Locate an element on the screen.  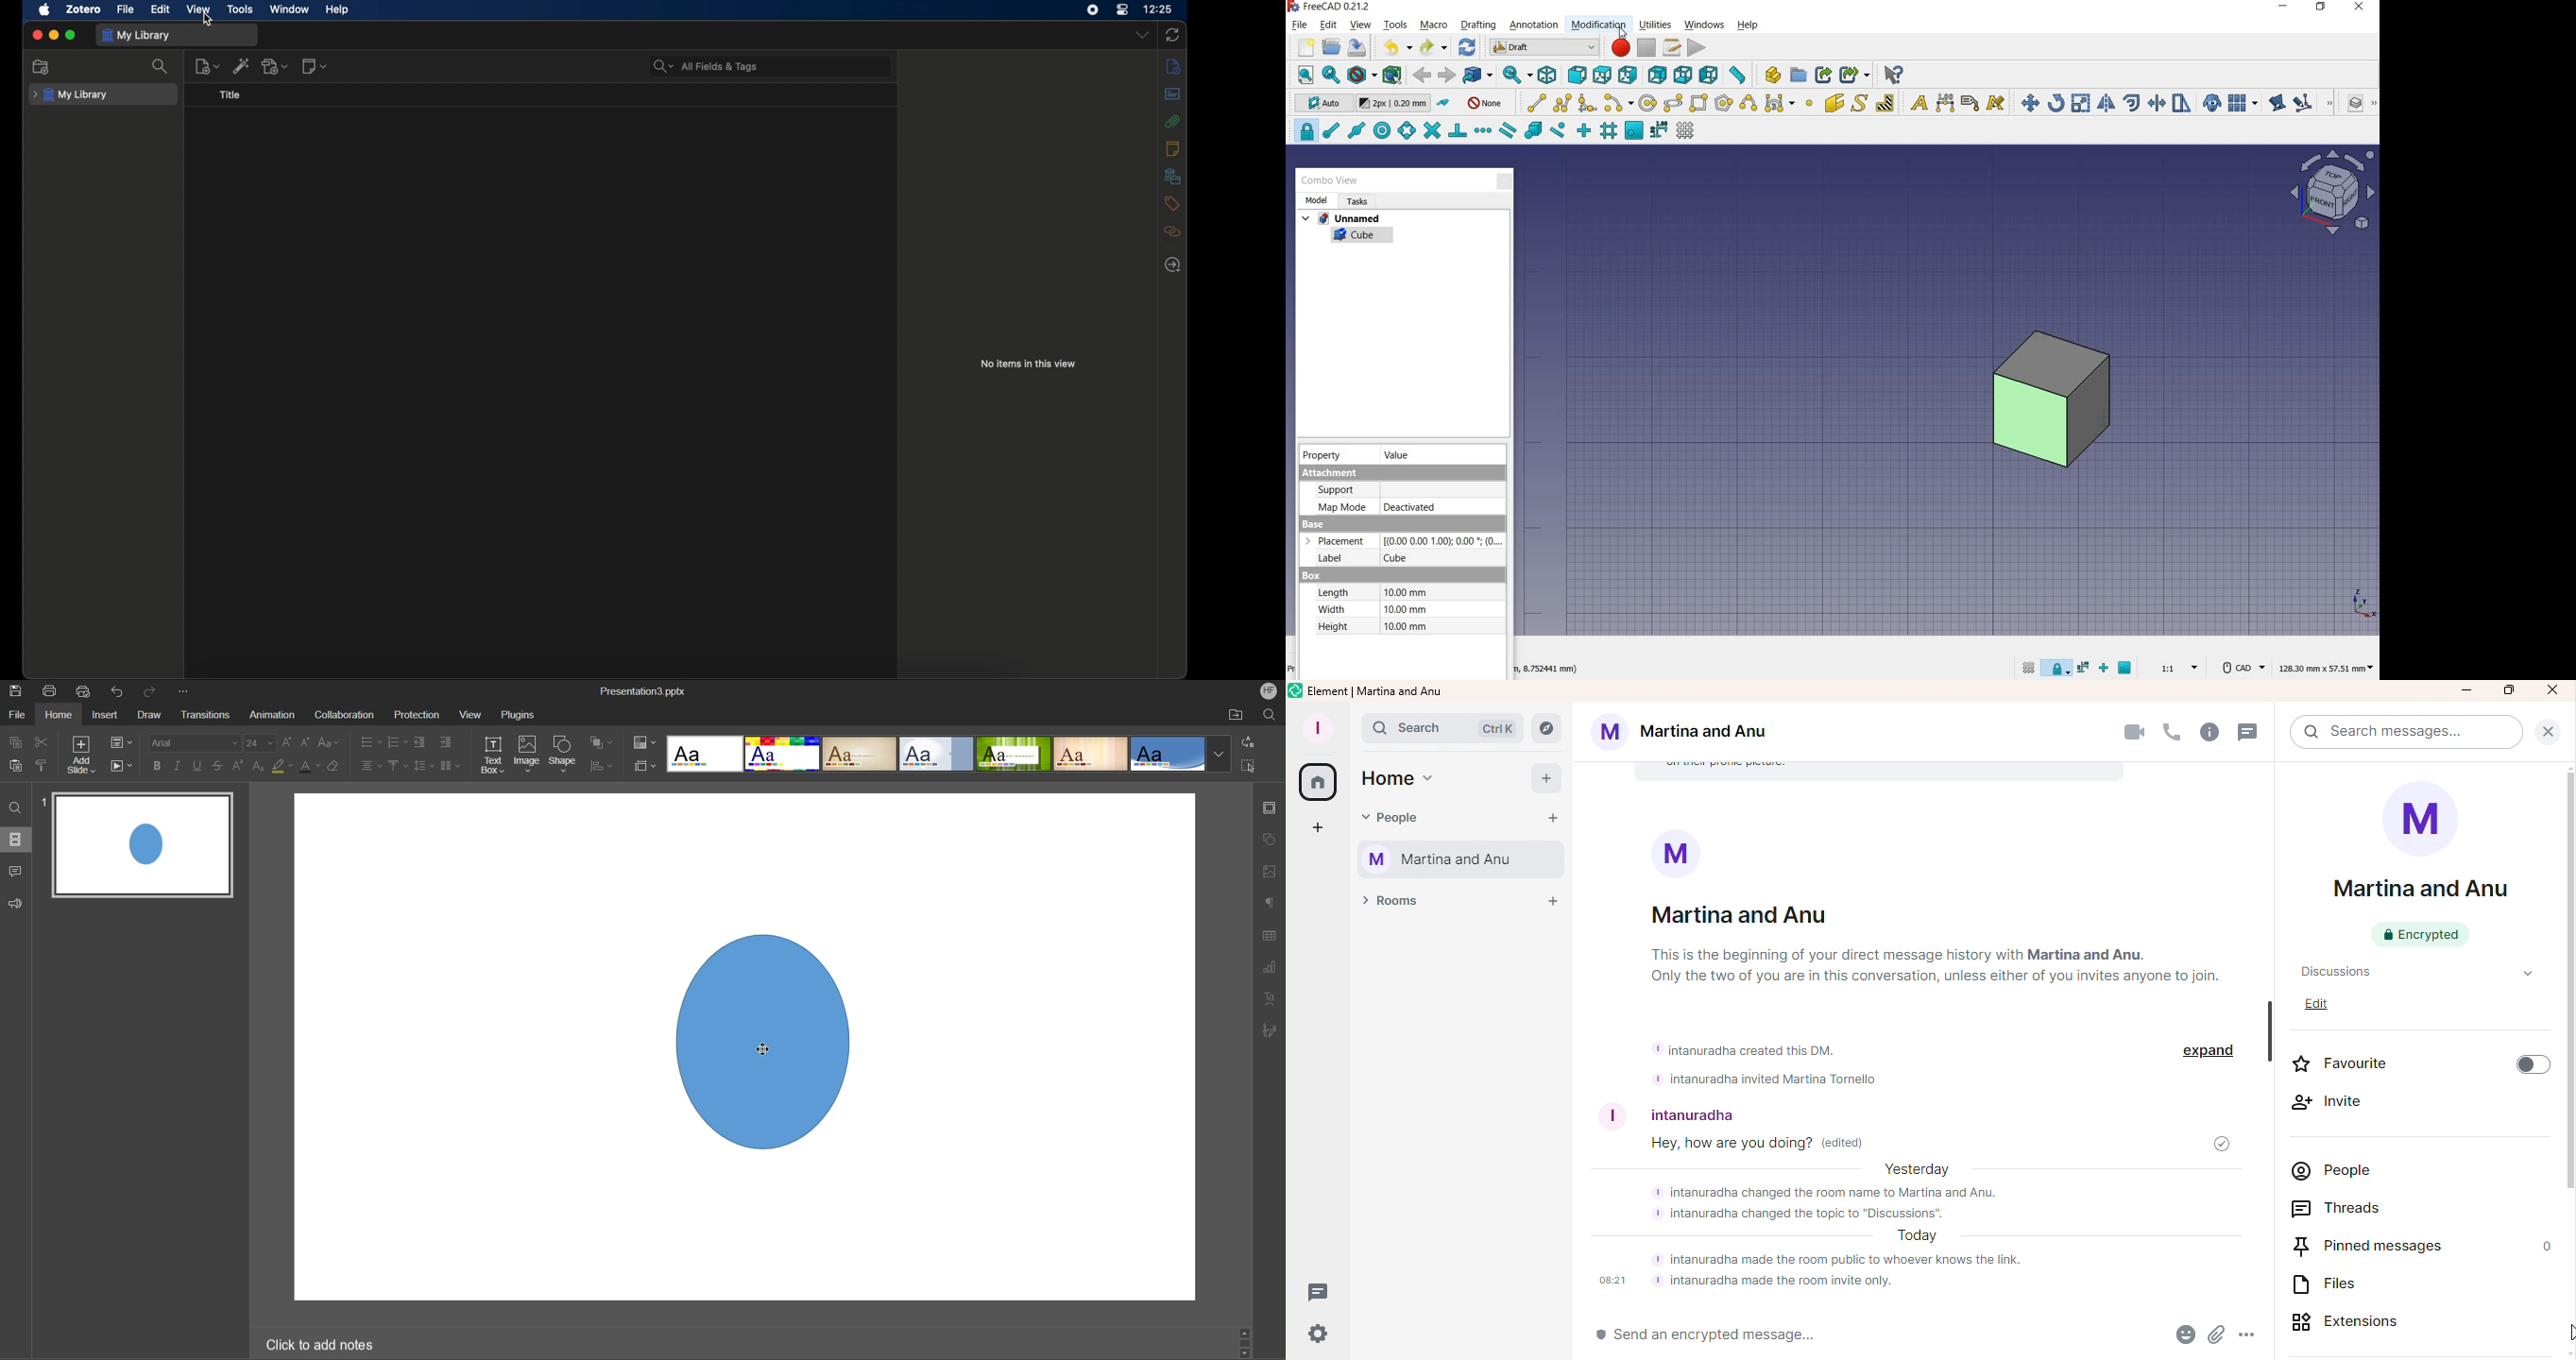
Superscript is located at coordinates (238, 768).